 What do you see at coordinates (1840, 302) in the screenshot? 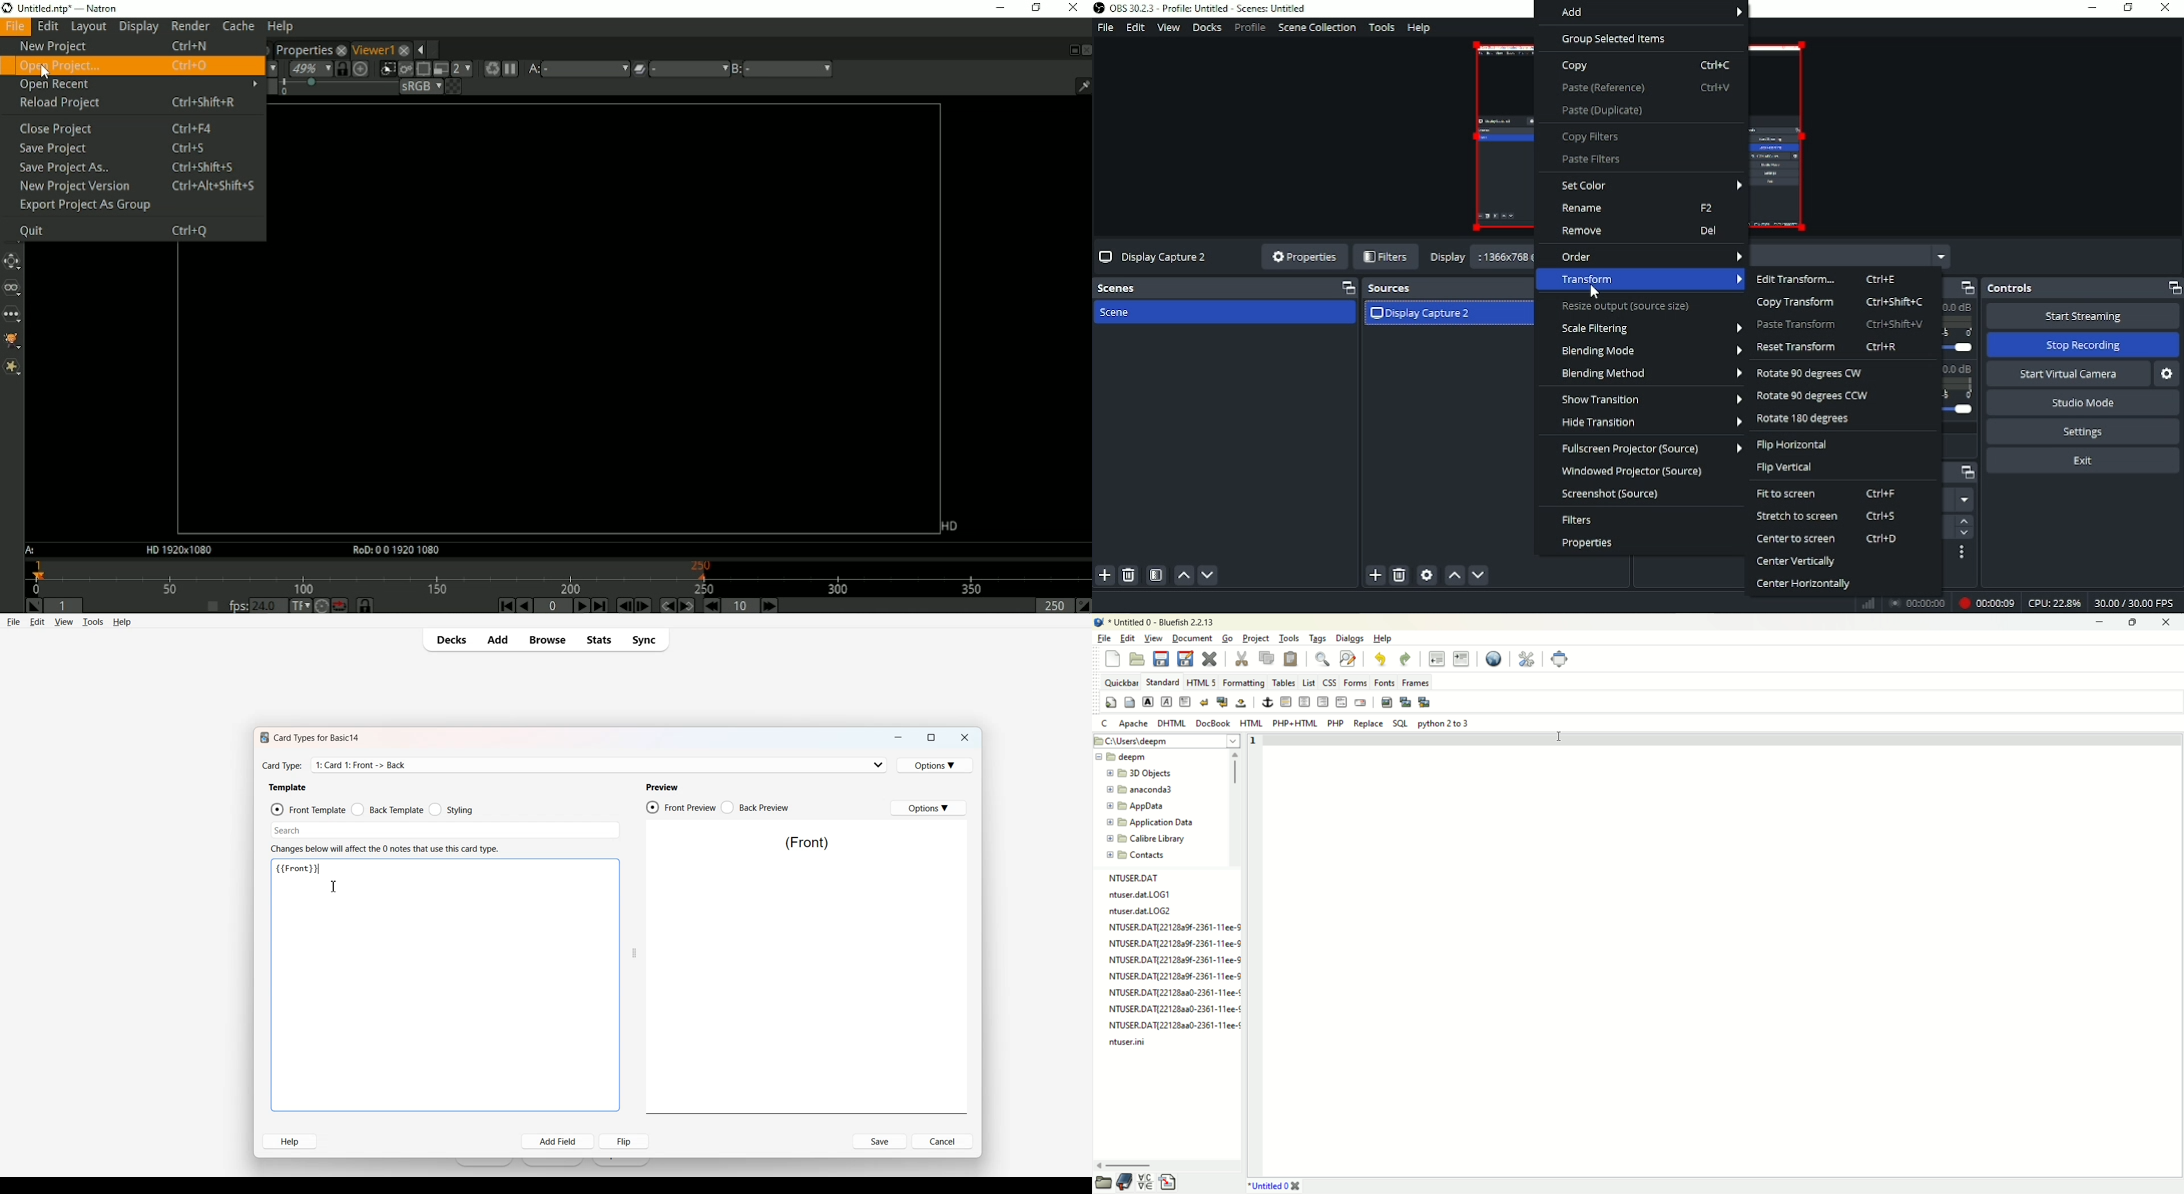
I see `Copy transform` at bounding box center [1840, 302].